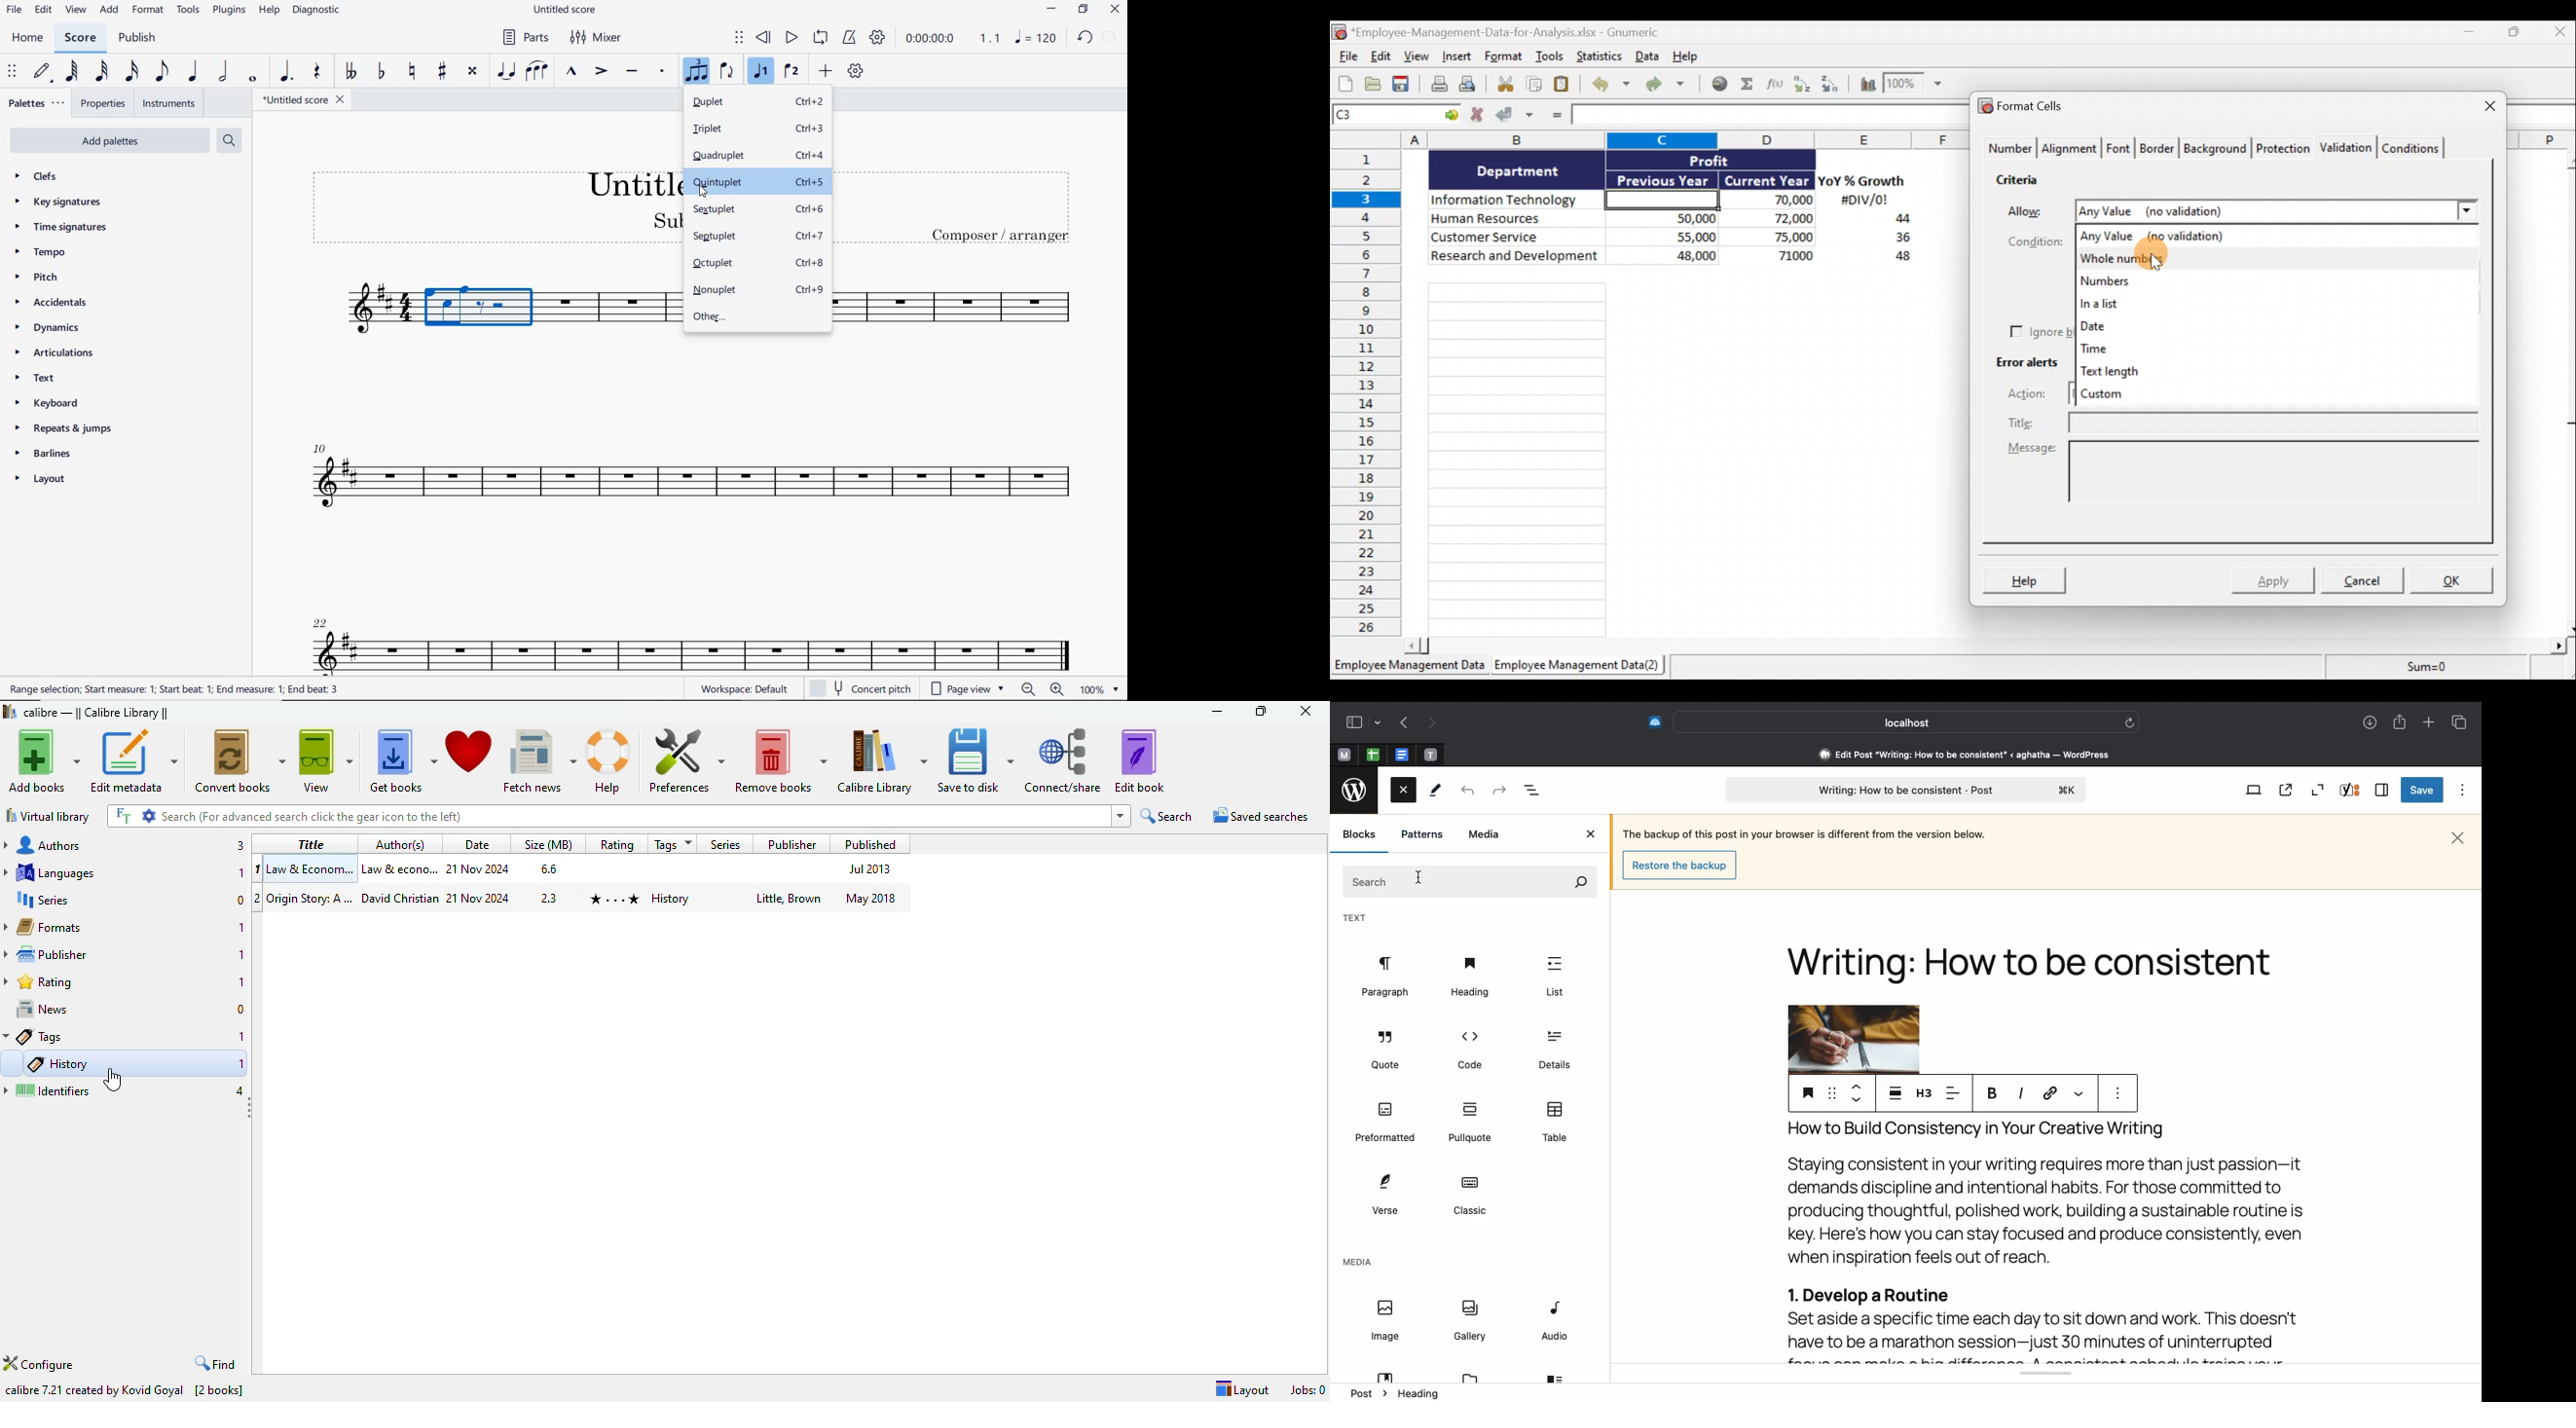  What do you see at coordinates (632, 72) in the screenshot?
I see `TENUTO` at bounding box center [632, 72].